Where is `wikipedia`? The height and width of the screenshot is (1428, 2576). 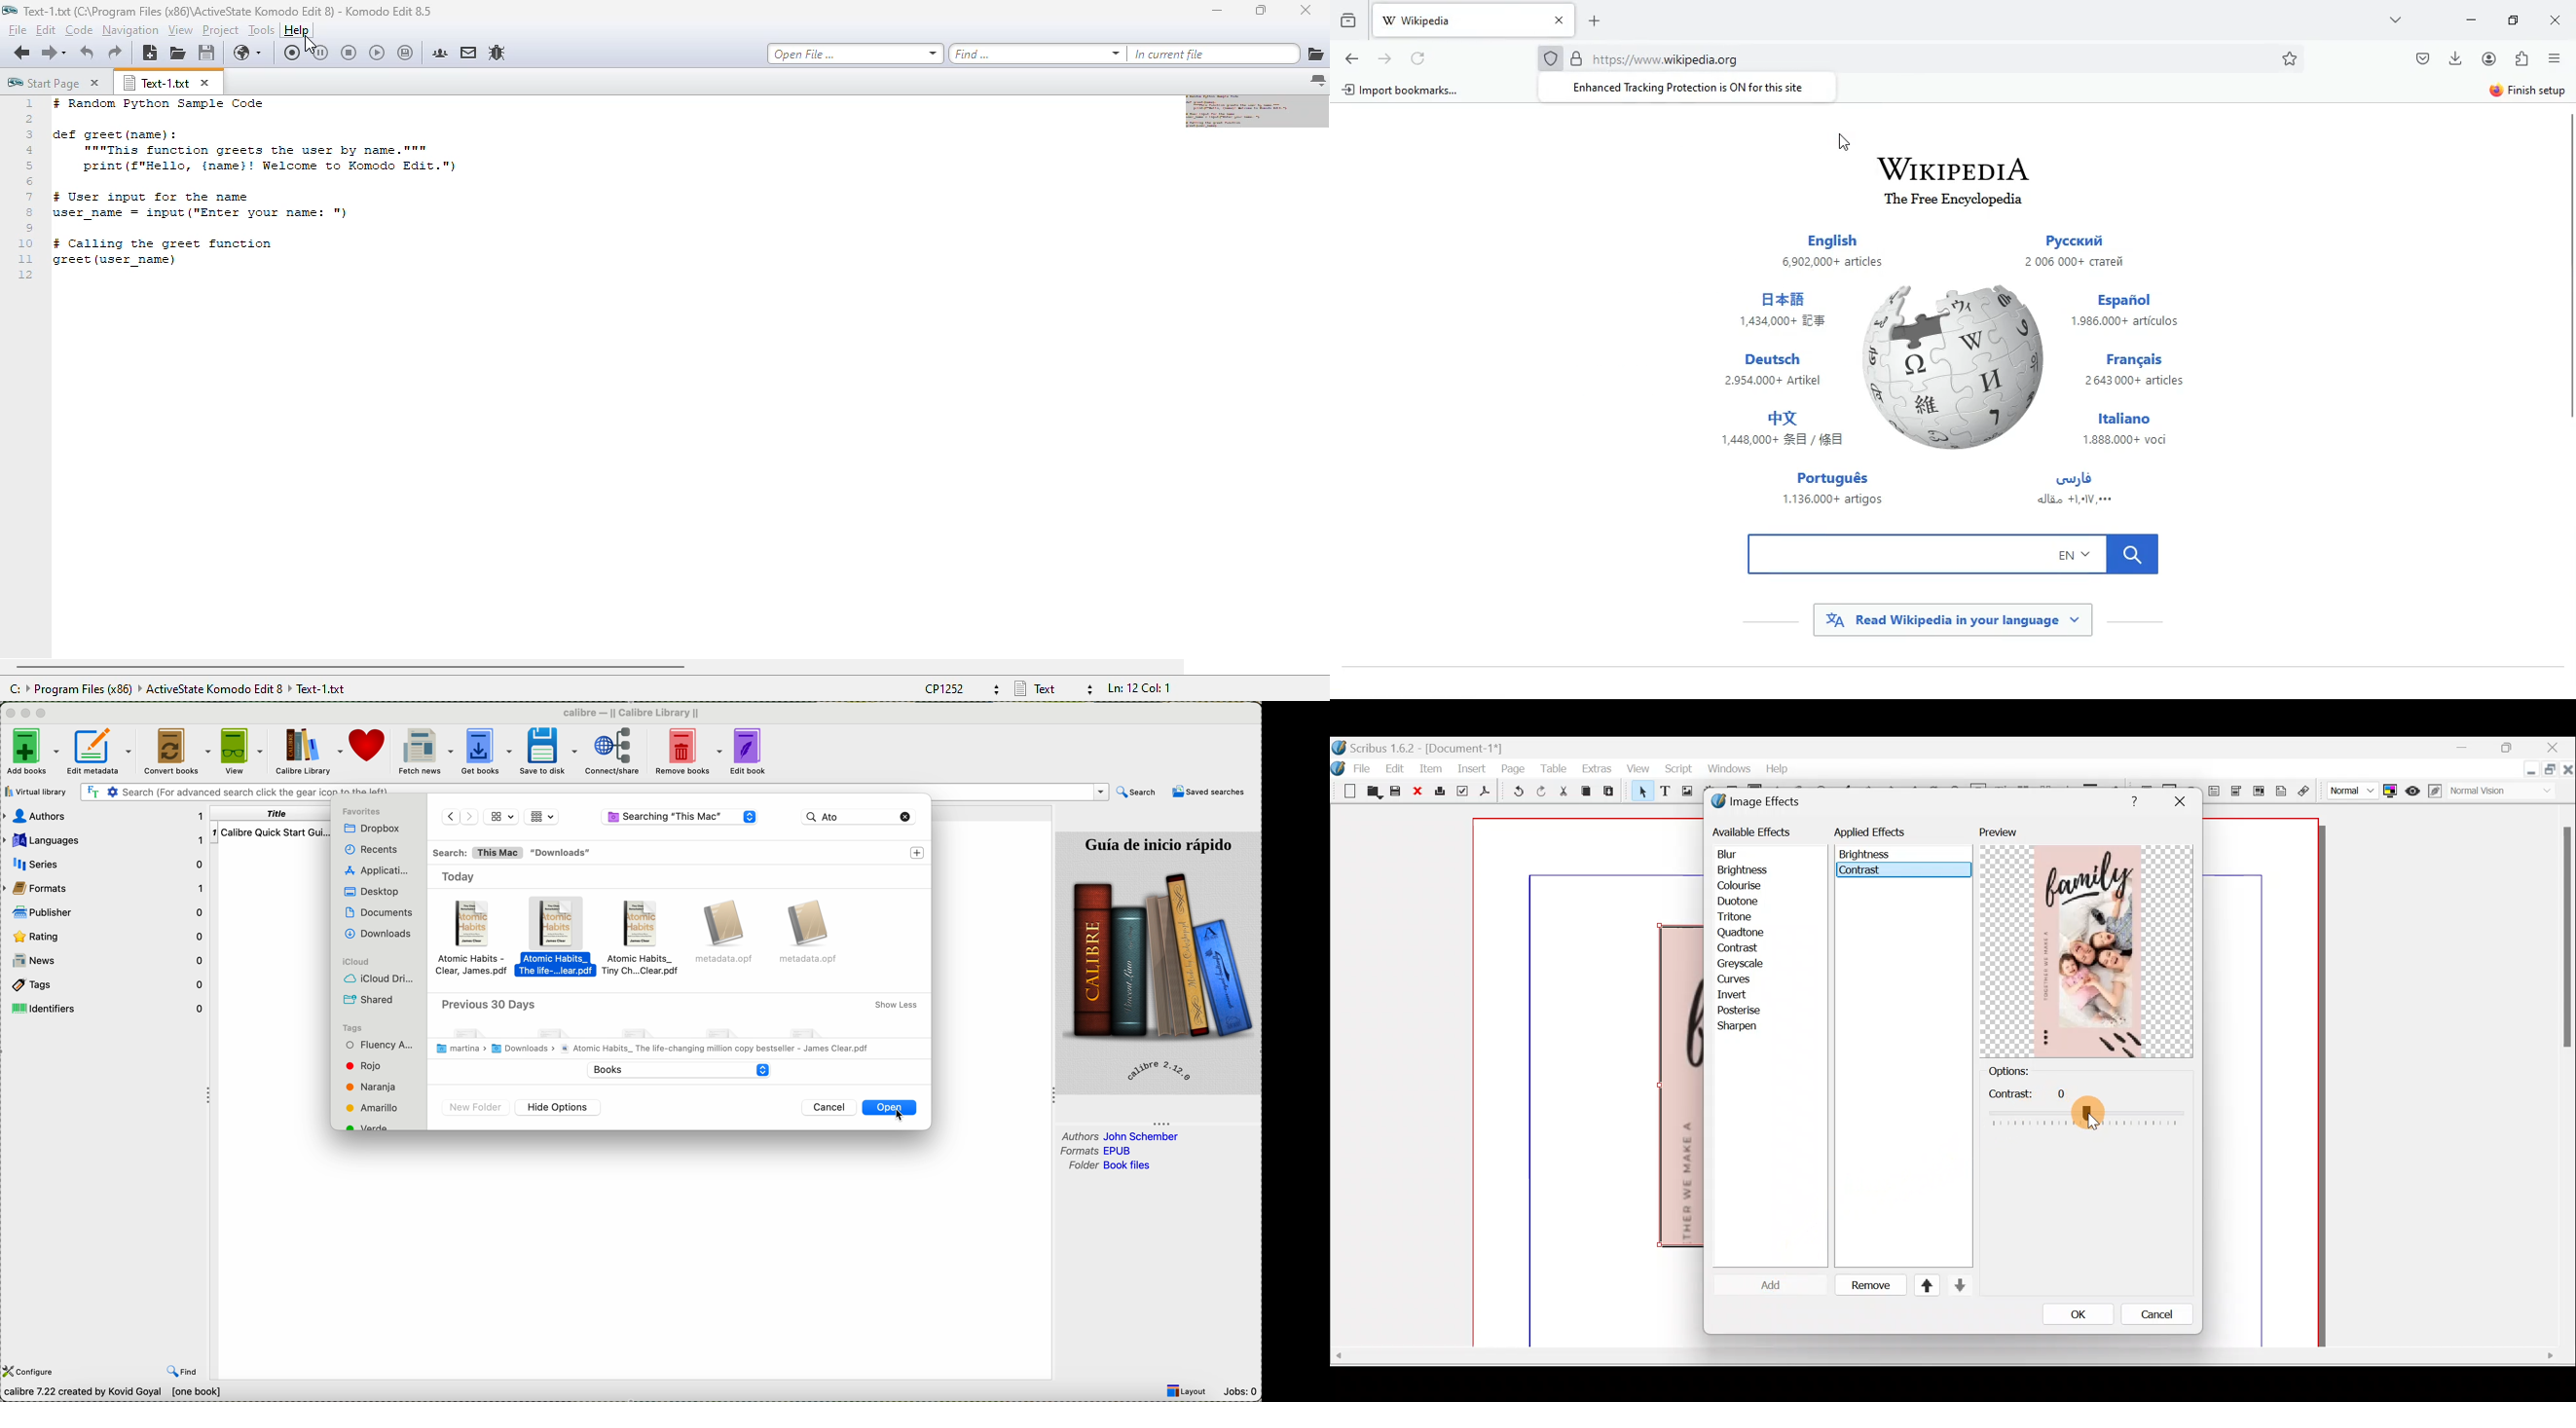
wikipedia is located at coordinates (1953, 163).